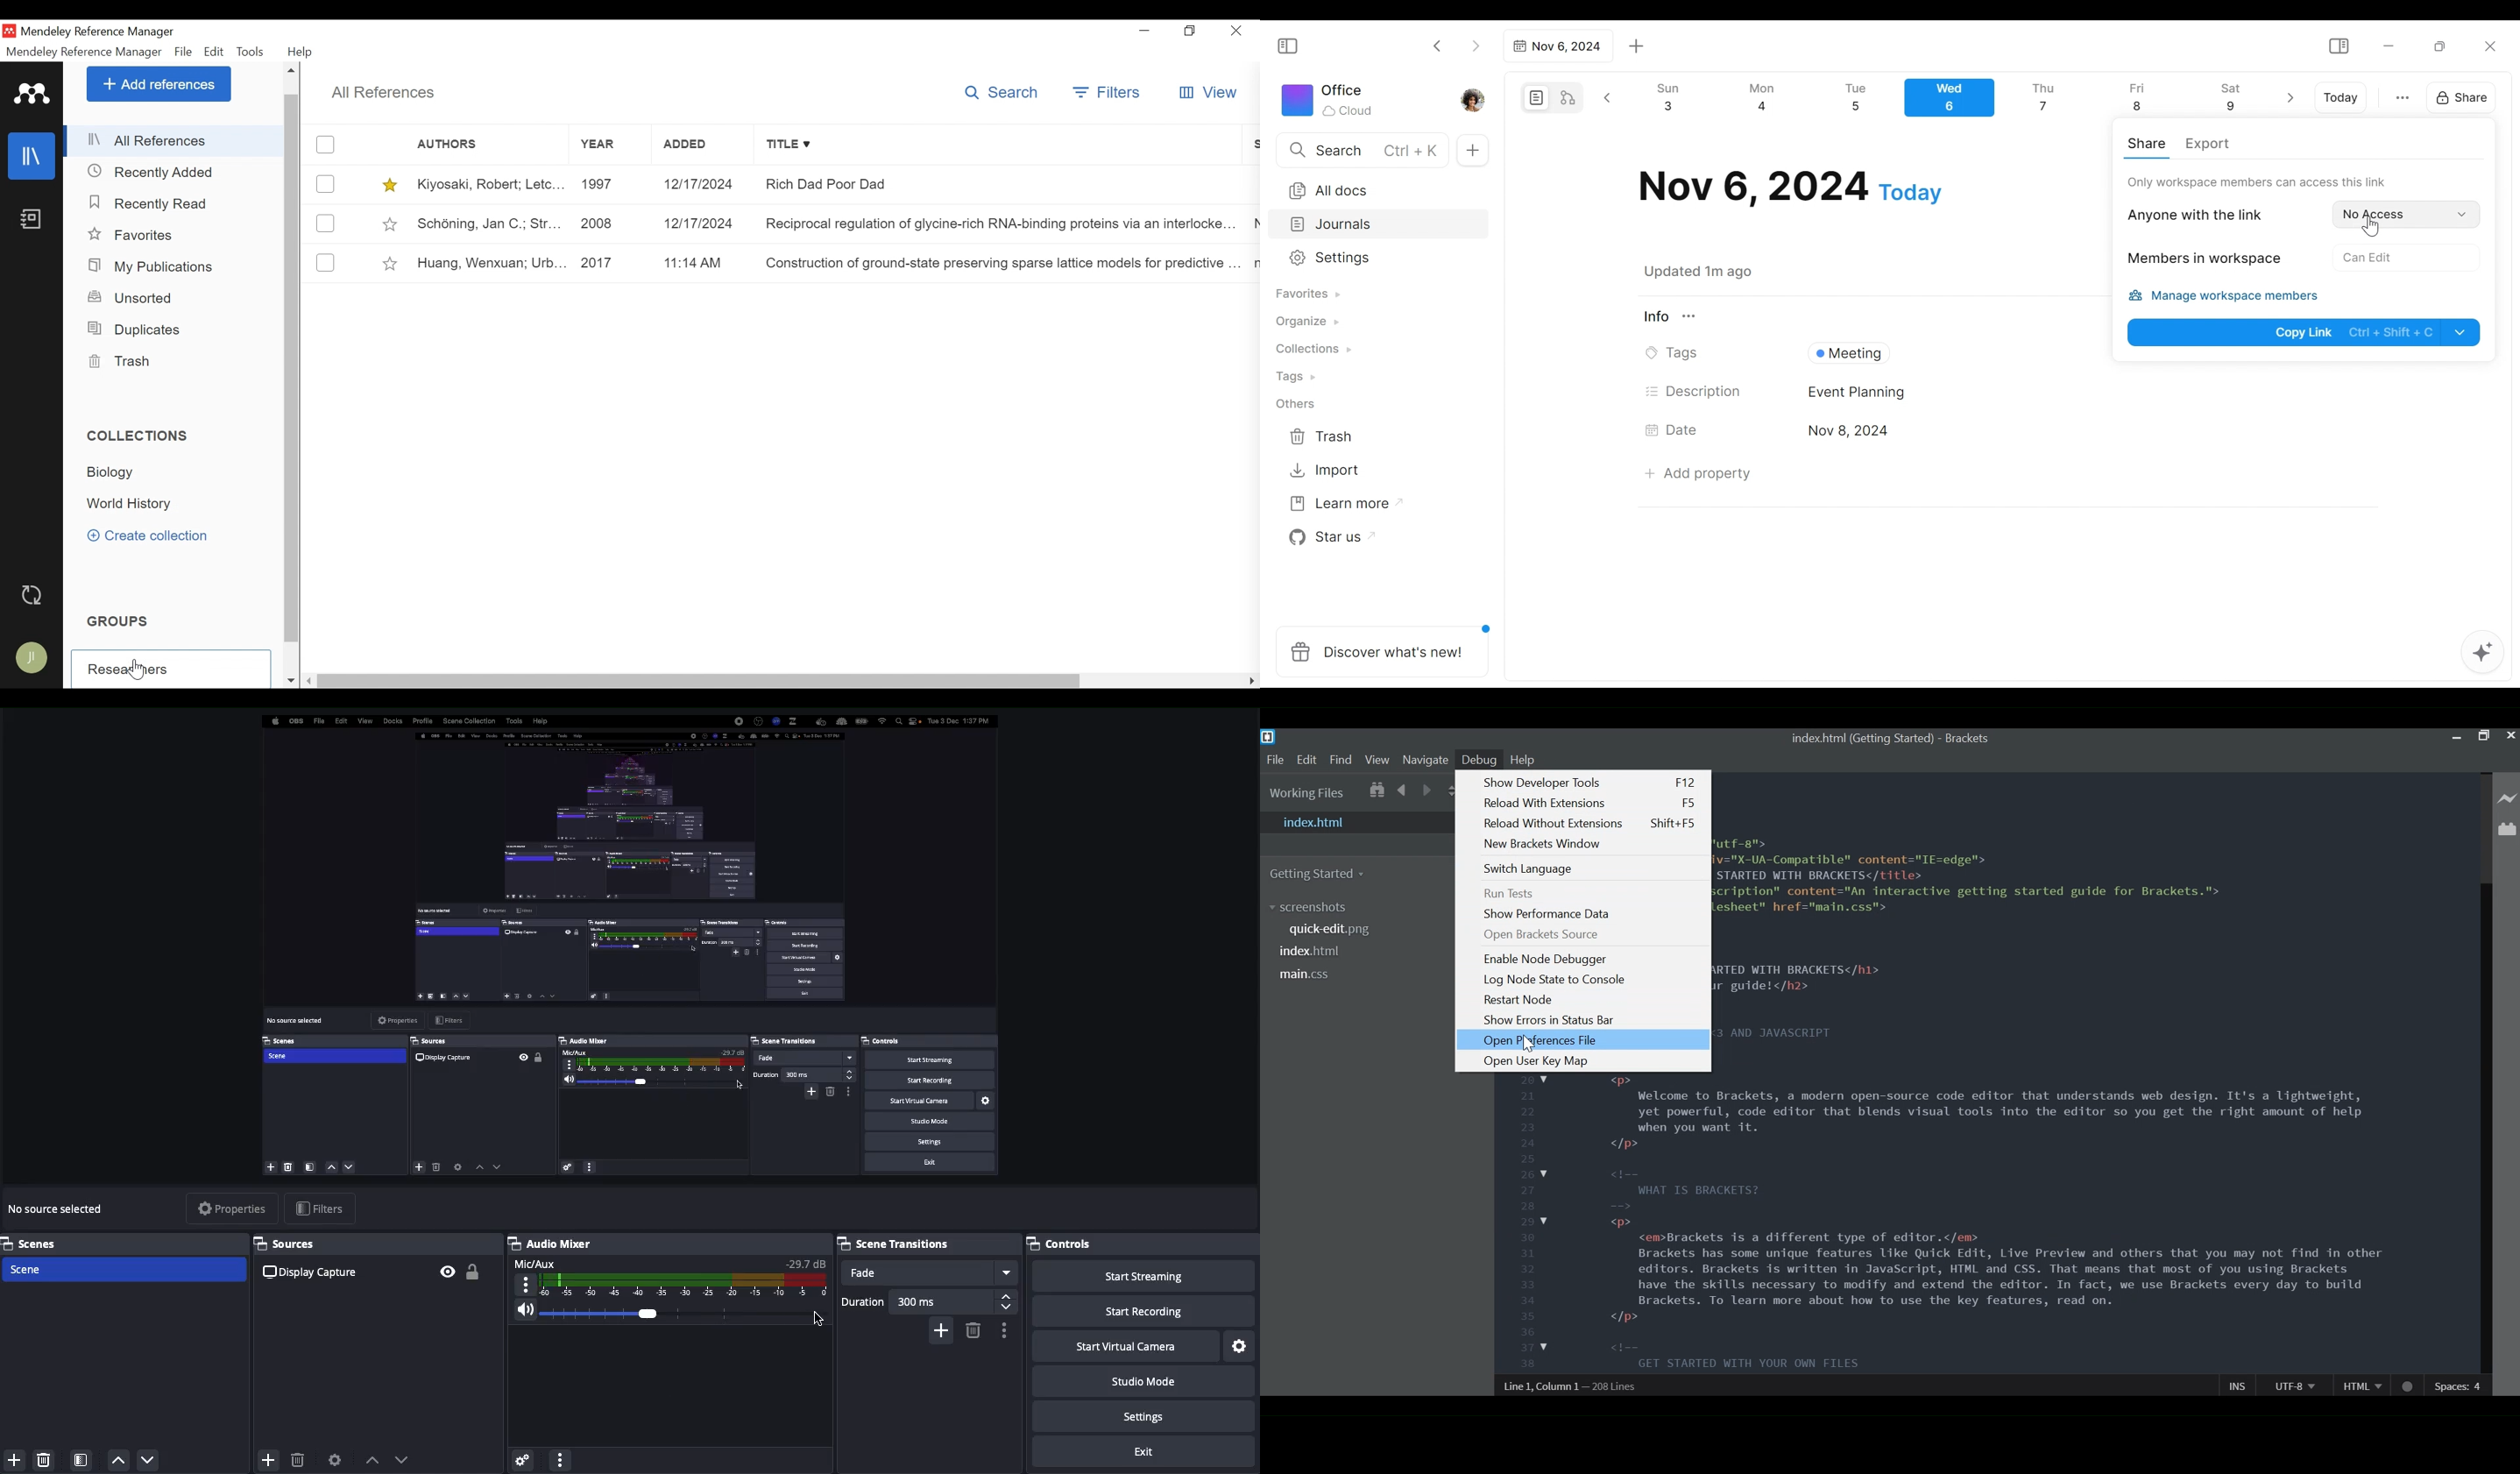 This screenshot has height=1484, width=2520. What do you see at coordinates (1541, 935) in the screenshot?
I see `Open Brackets Source` at bounding box center [1541, 935].